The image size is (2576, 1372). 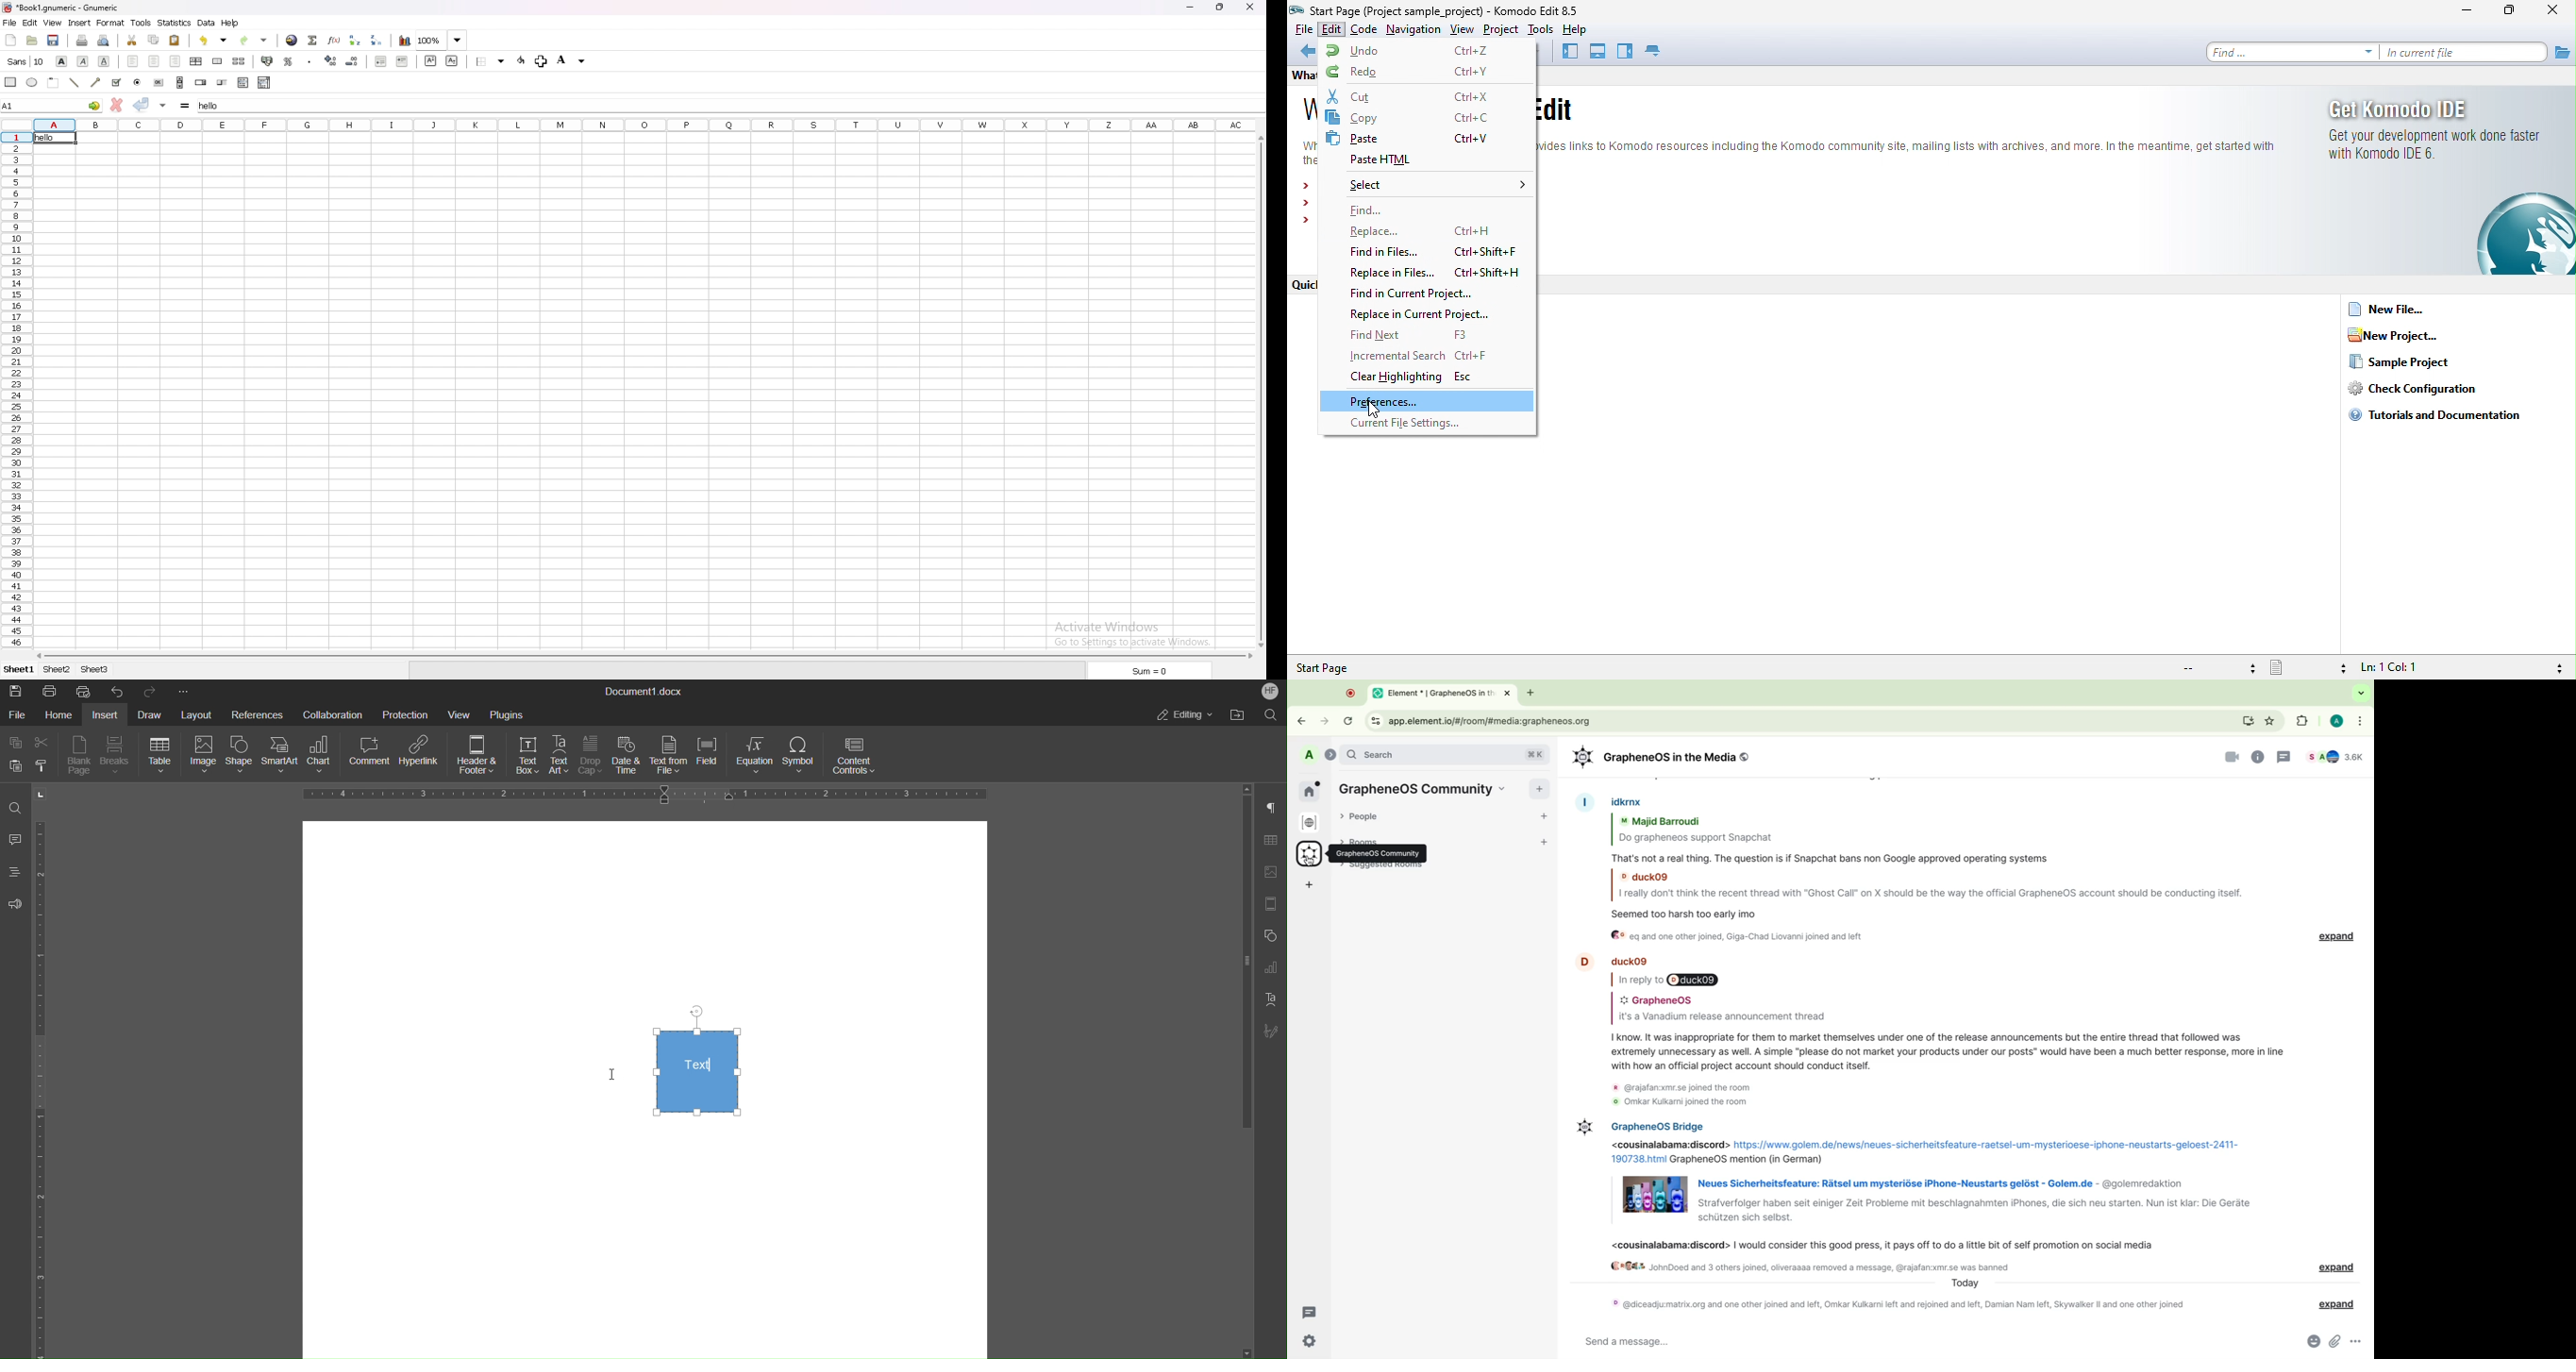 I want to click on close tab, so click(x=1508, y=694).